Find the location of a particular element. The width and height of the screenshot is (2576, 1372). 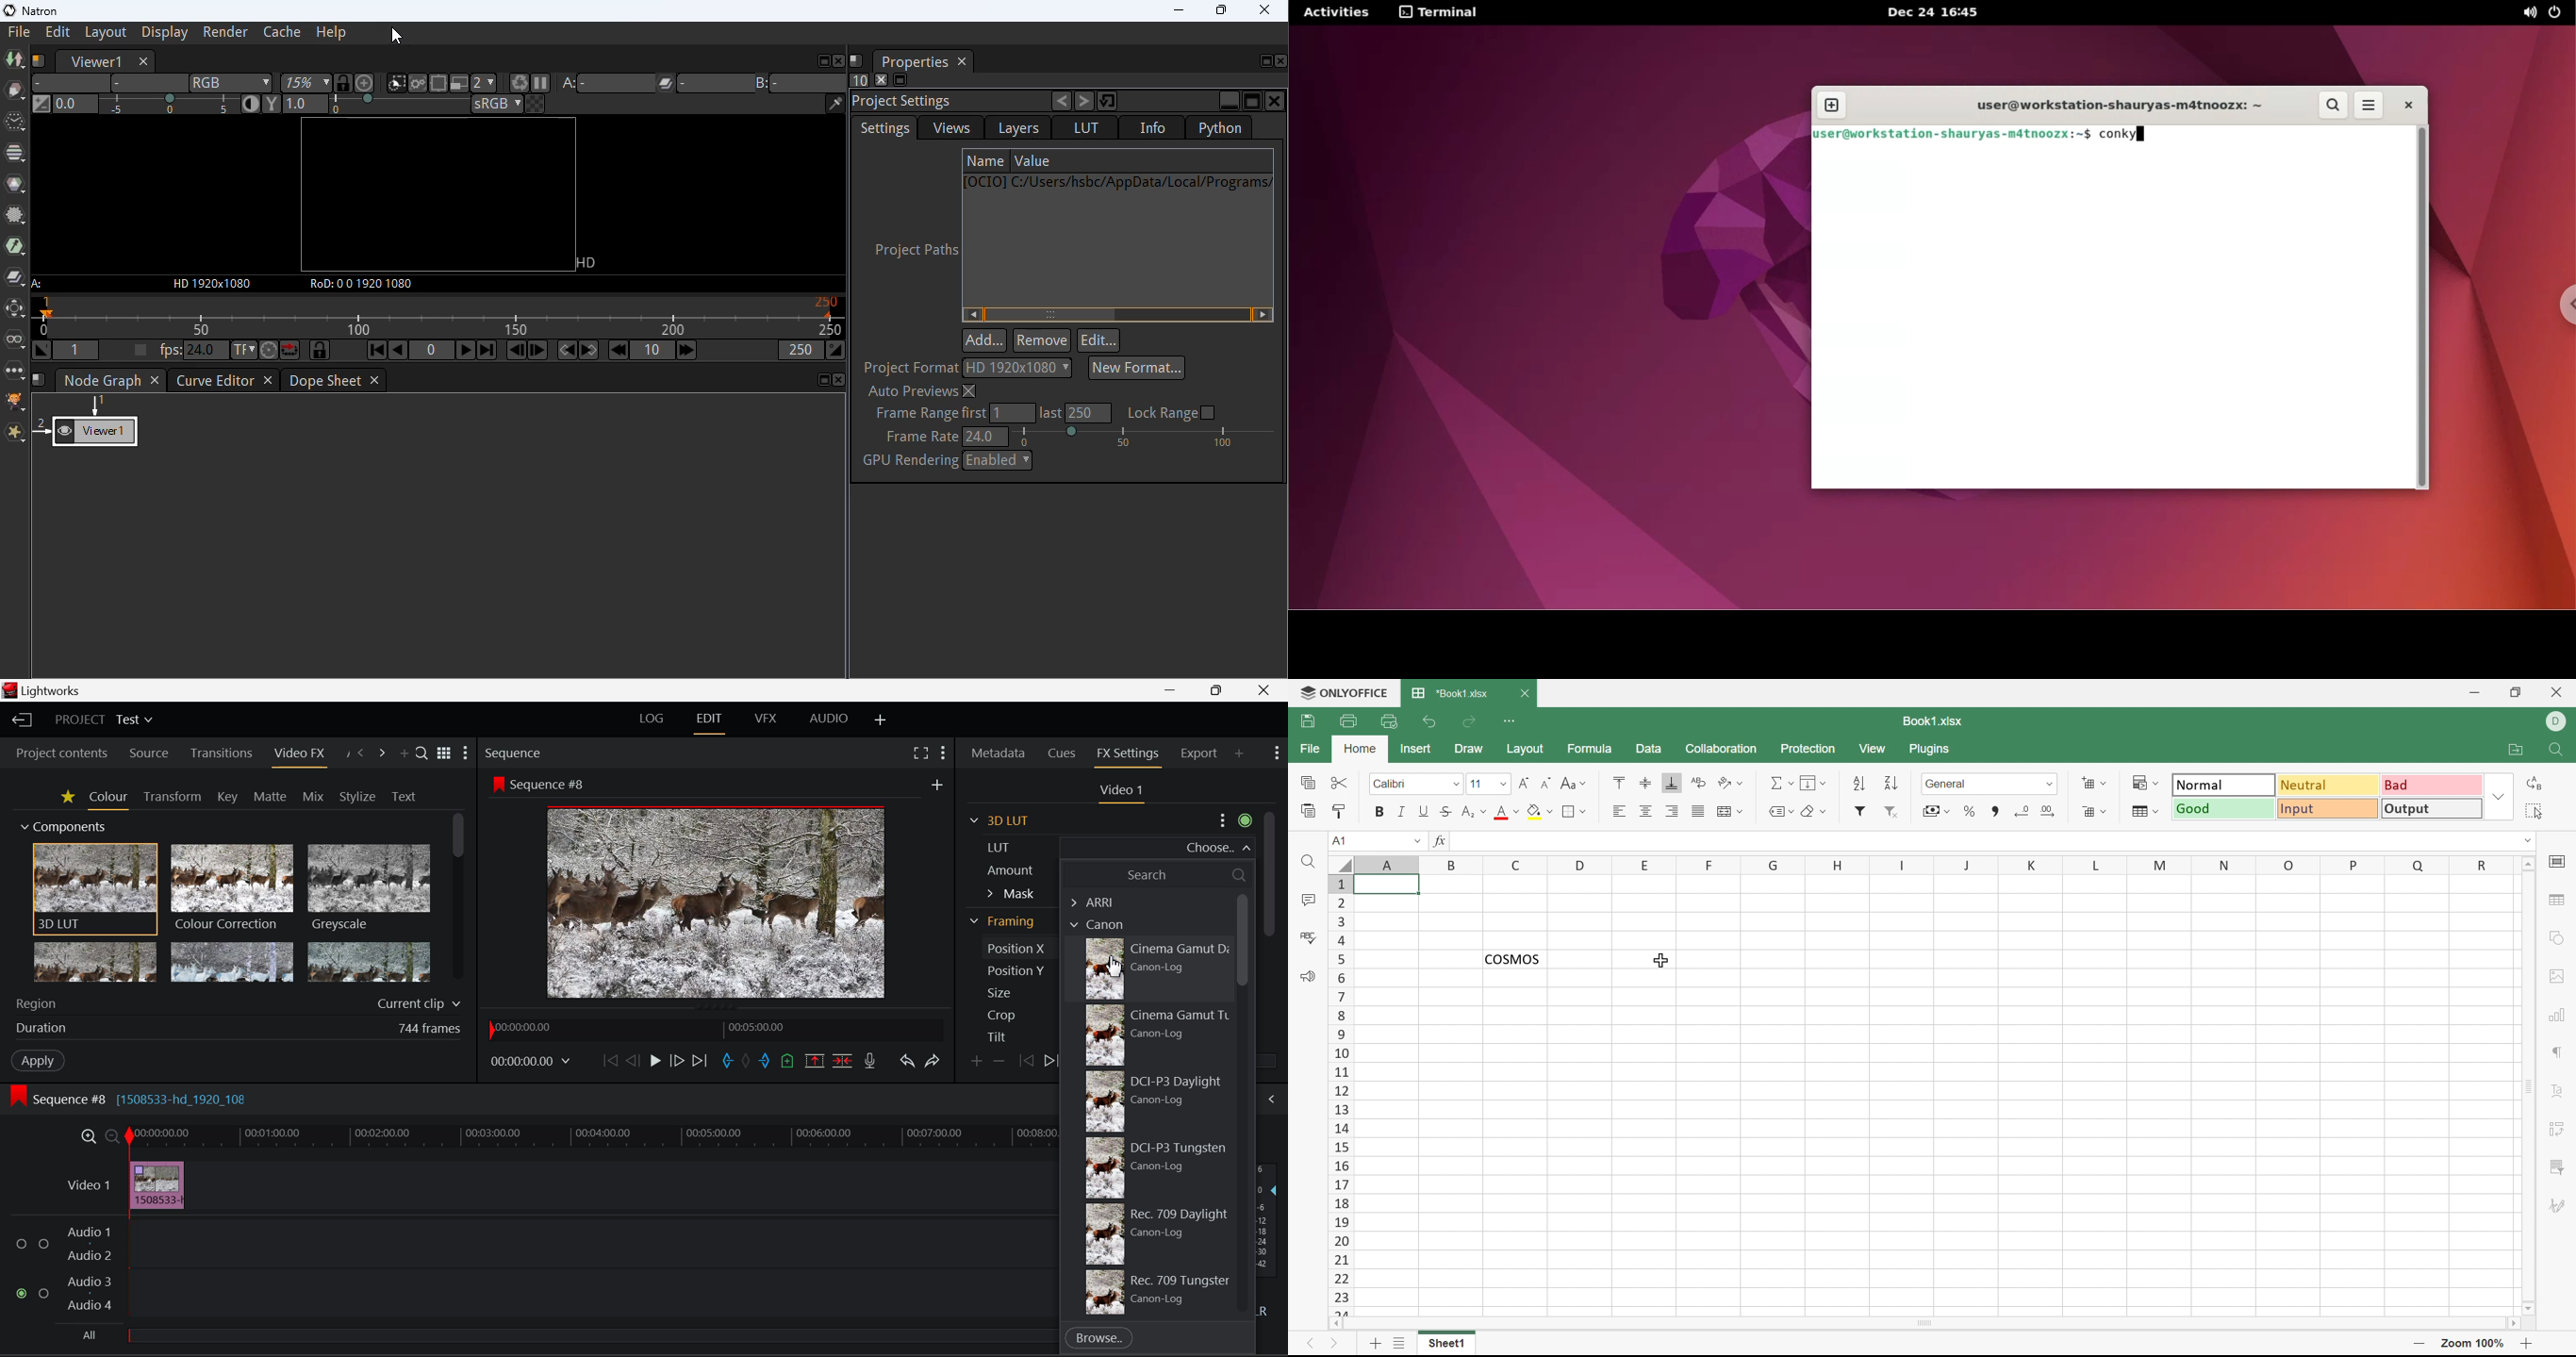

File is located at coordinates (1311, 749).